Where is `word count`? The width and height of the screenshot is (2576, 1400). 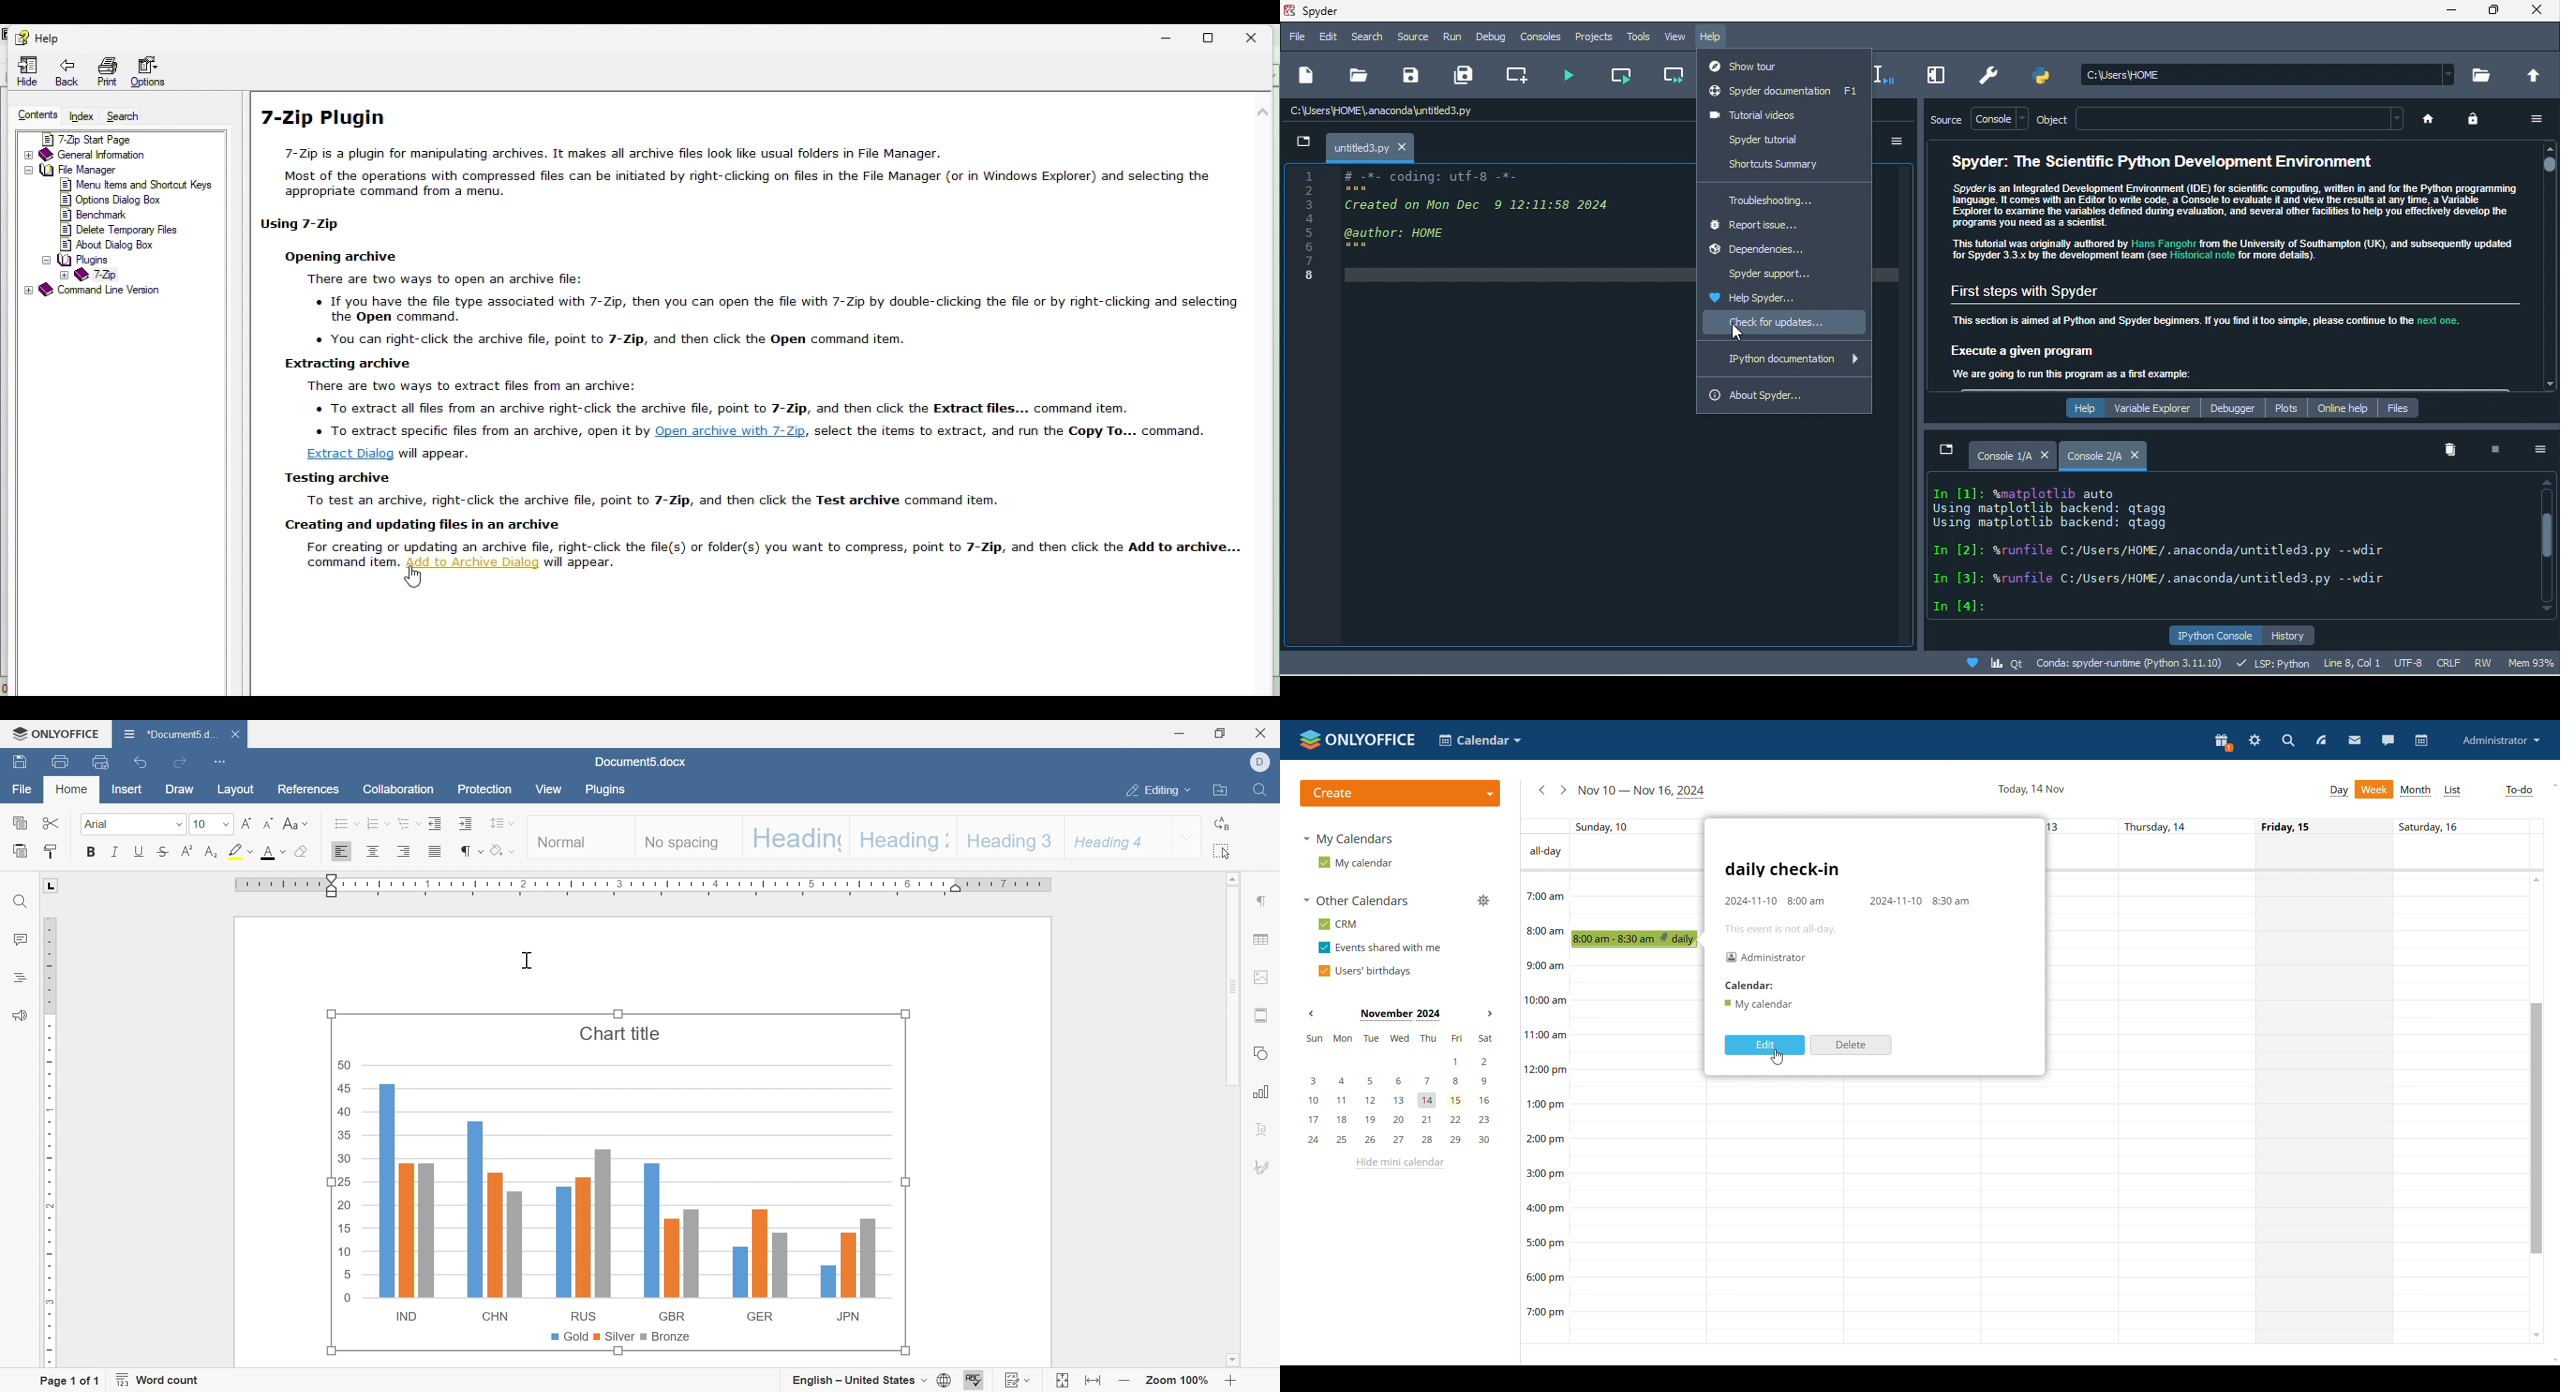 word count is located at coordinates (159, 1380).